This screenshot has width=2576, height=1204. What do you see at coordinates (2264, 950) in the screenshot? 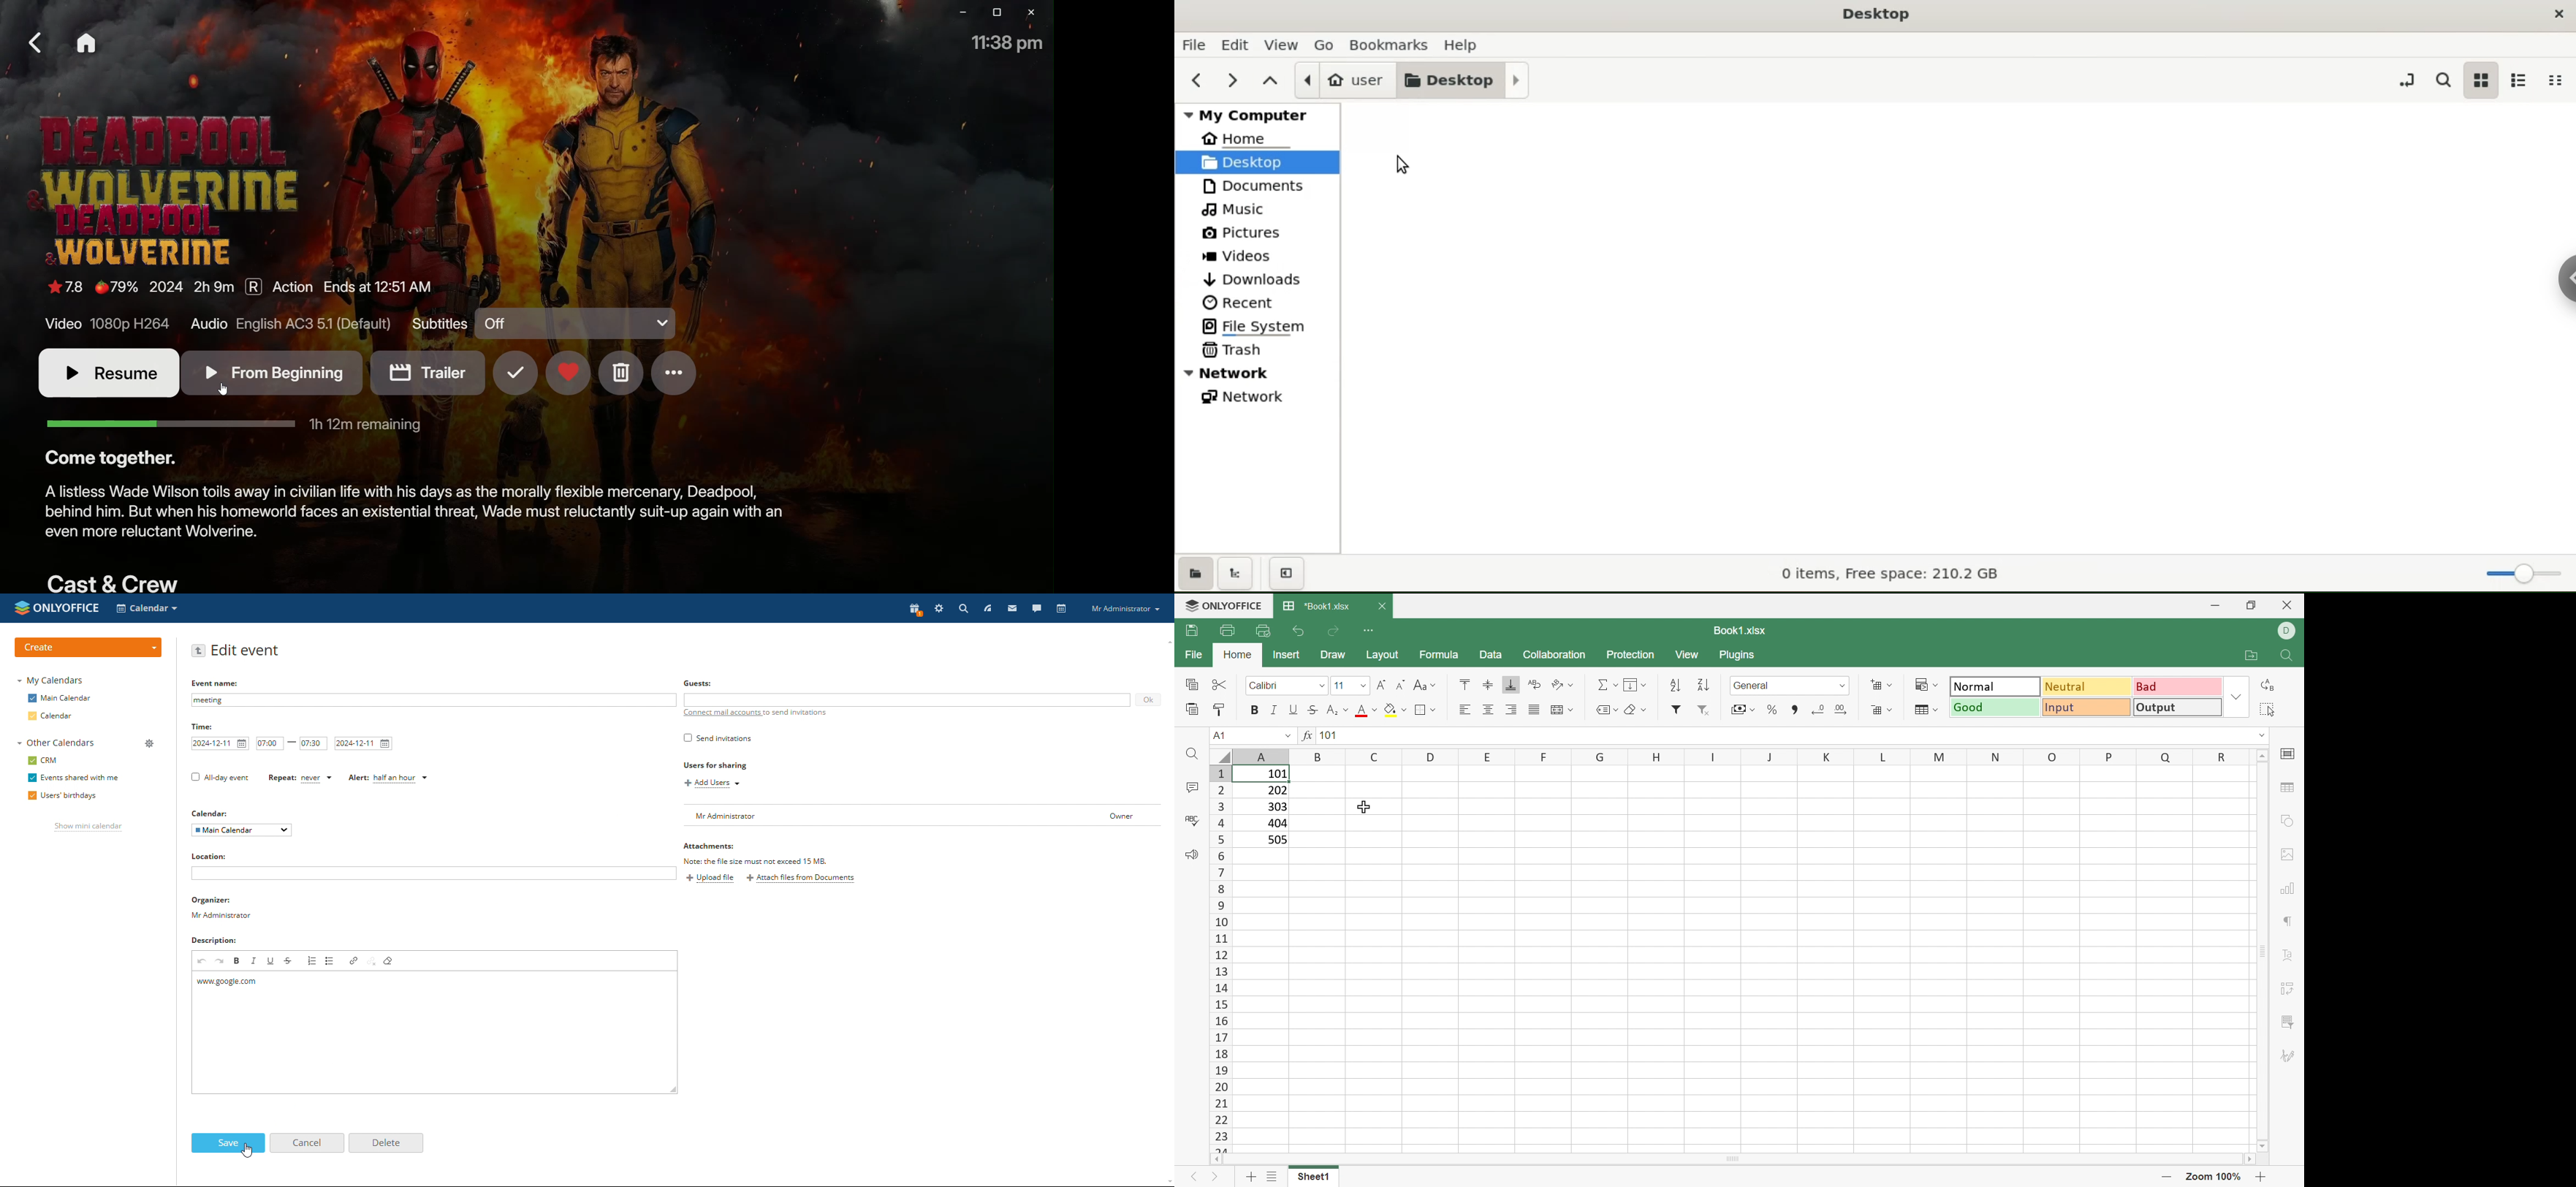
I see `Scroll Bar settings` at bounding box center [2264, 950].